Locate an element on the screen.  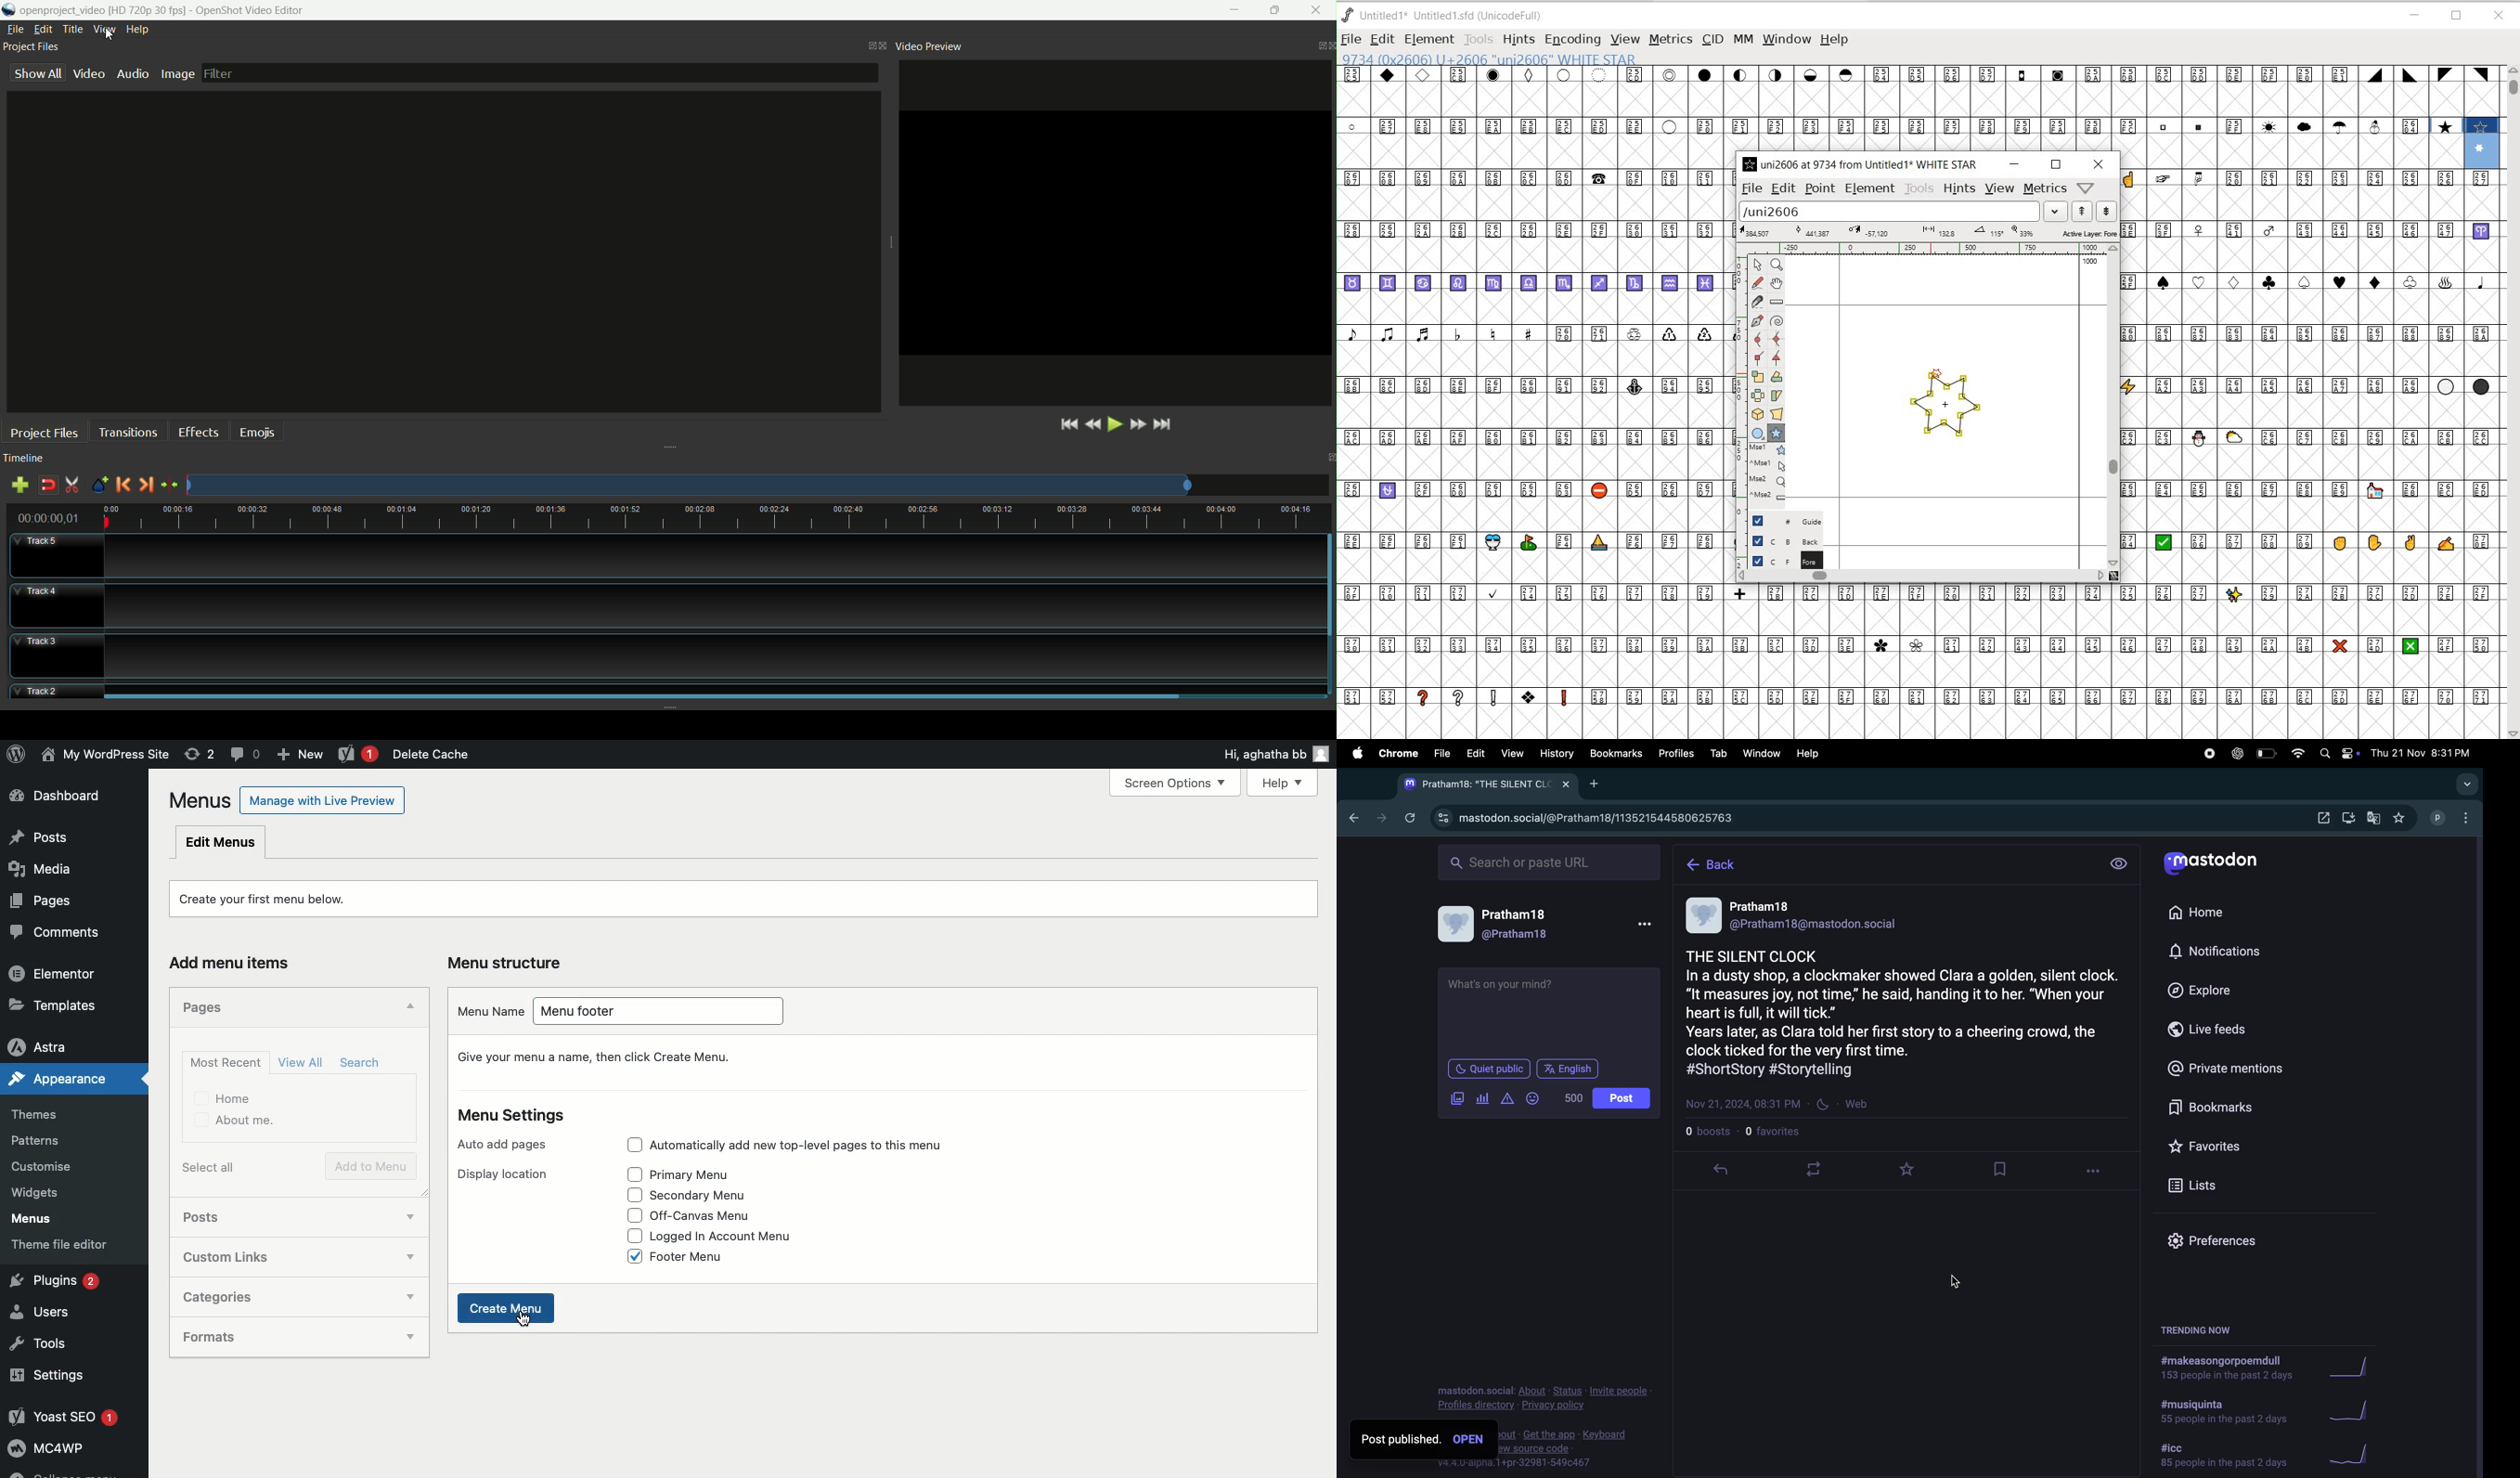
Hide is located at coordinates (411, 1005).